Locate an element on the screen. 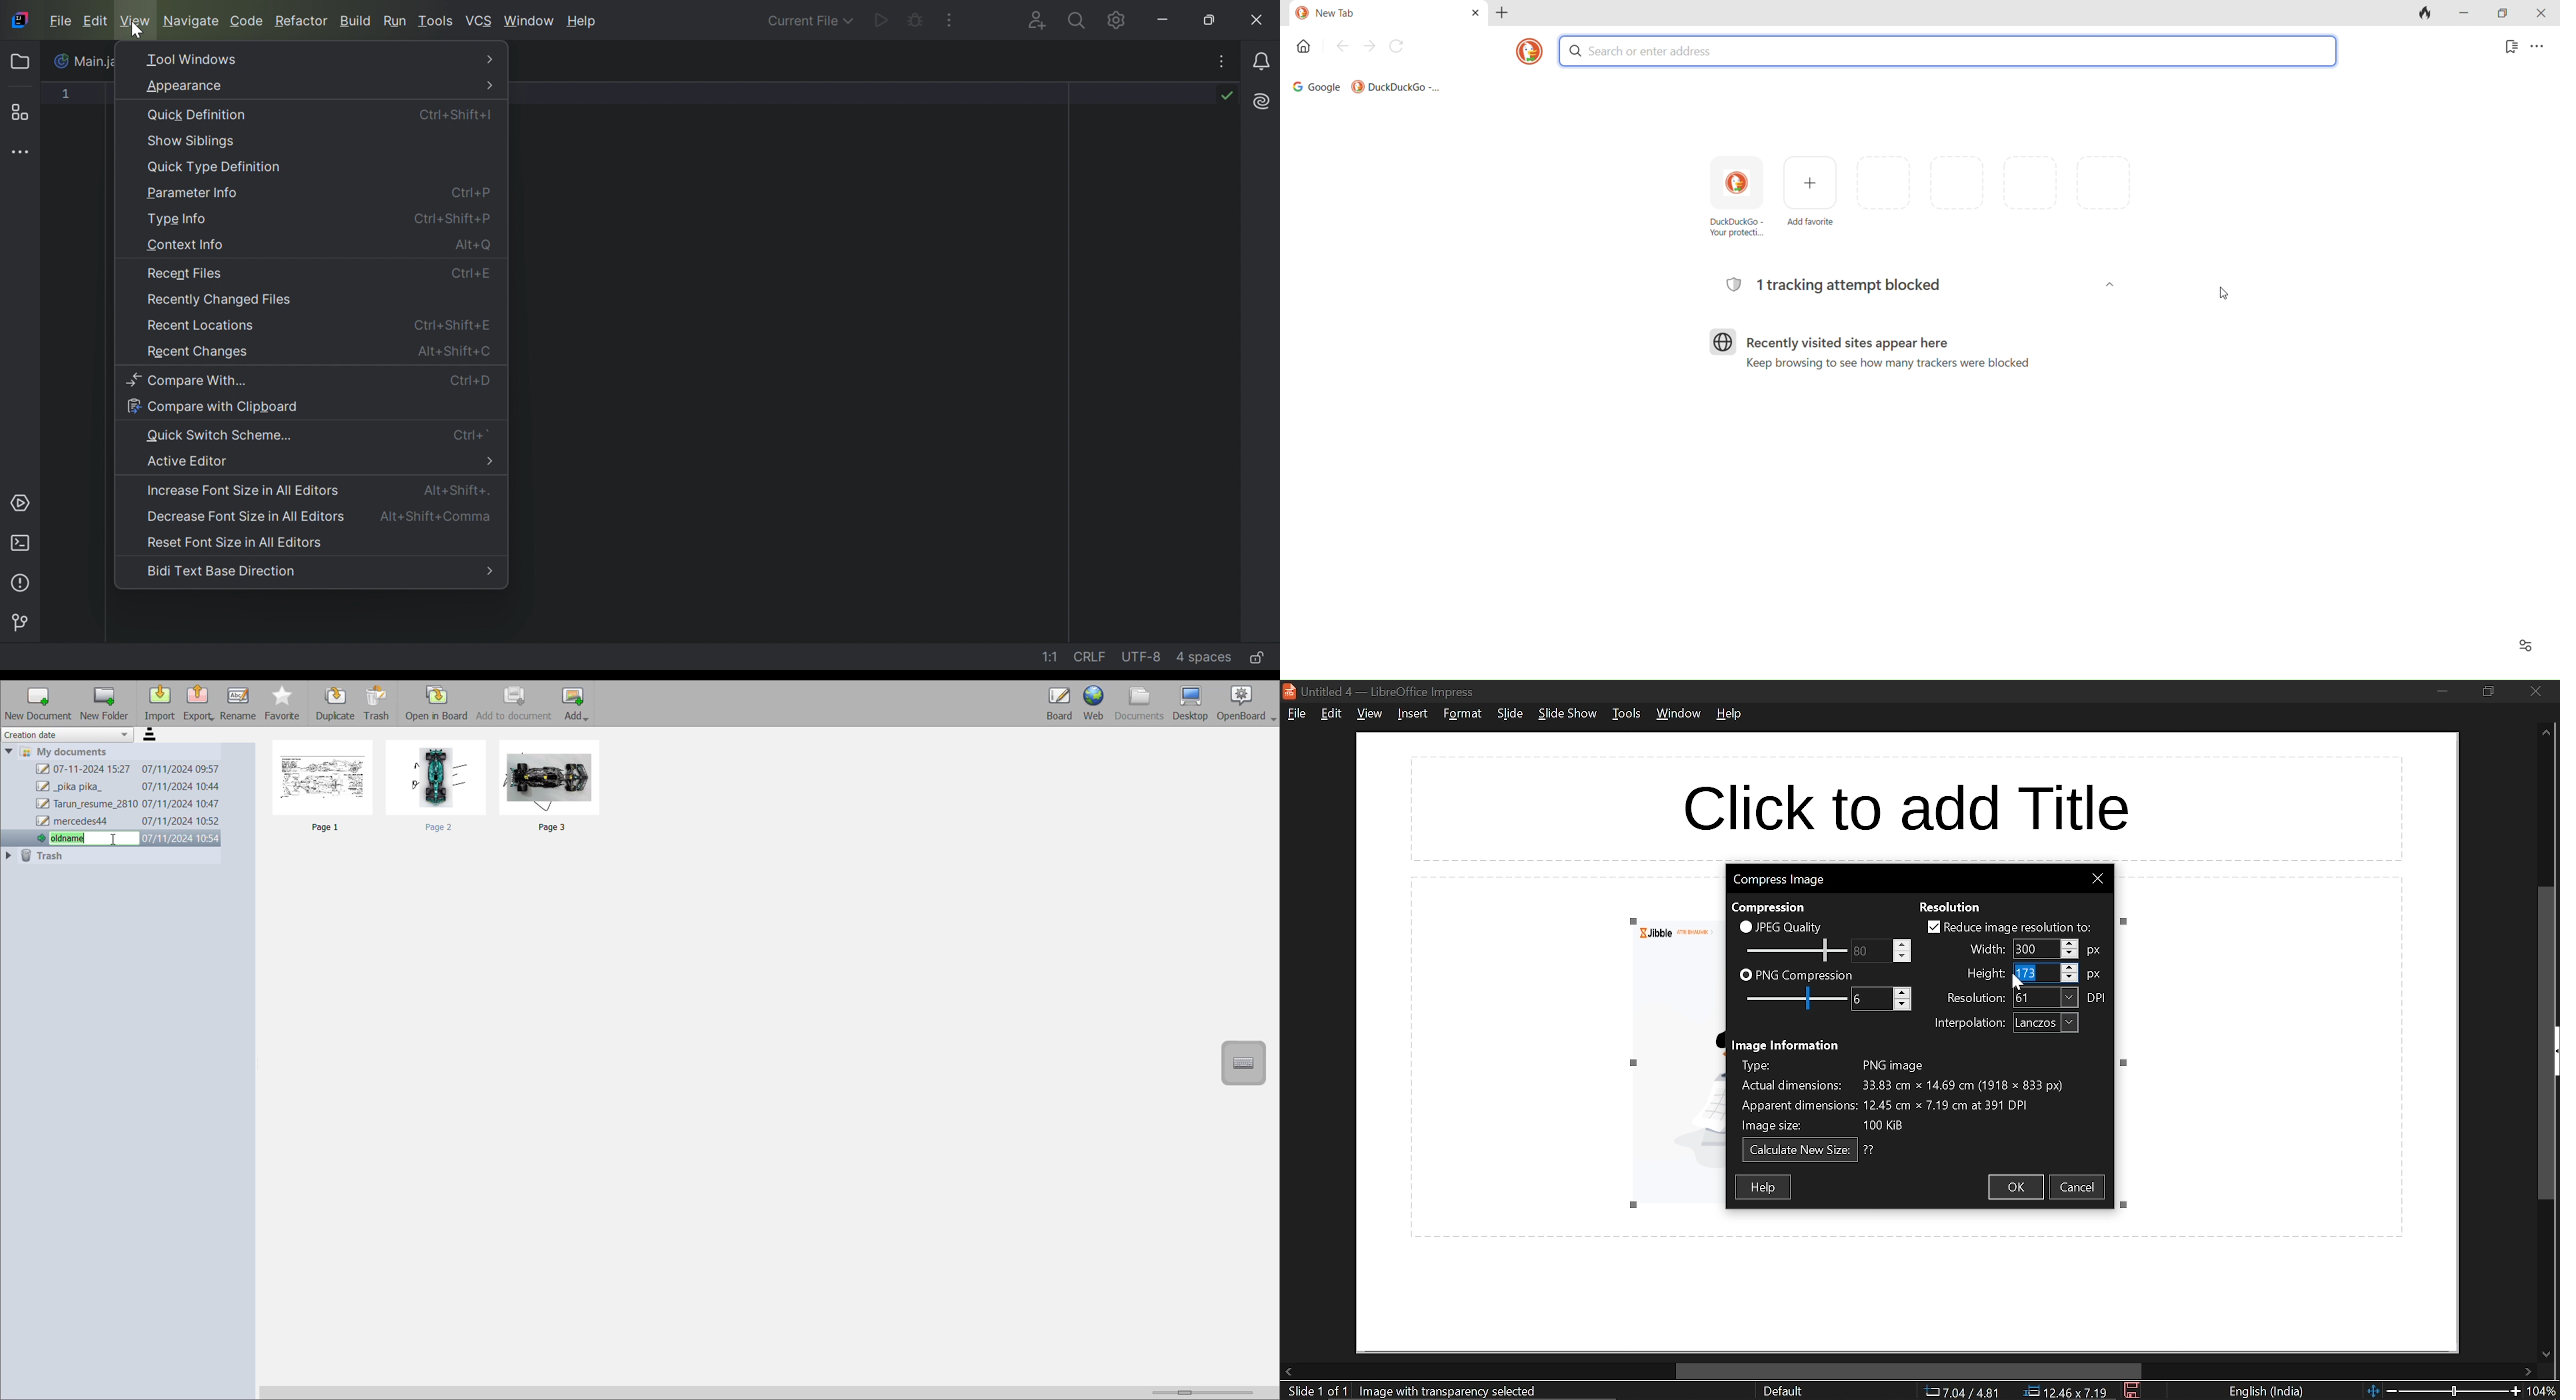 The width and height of the screenshot is (2576, 1400). move up is located at coordinates (2546, 736).